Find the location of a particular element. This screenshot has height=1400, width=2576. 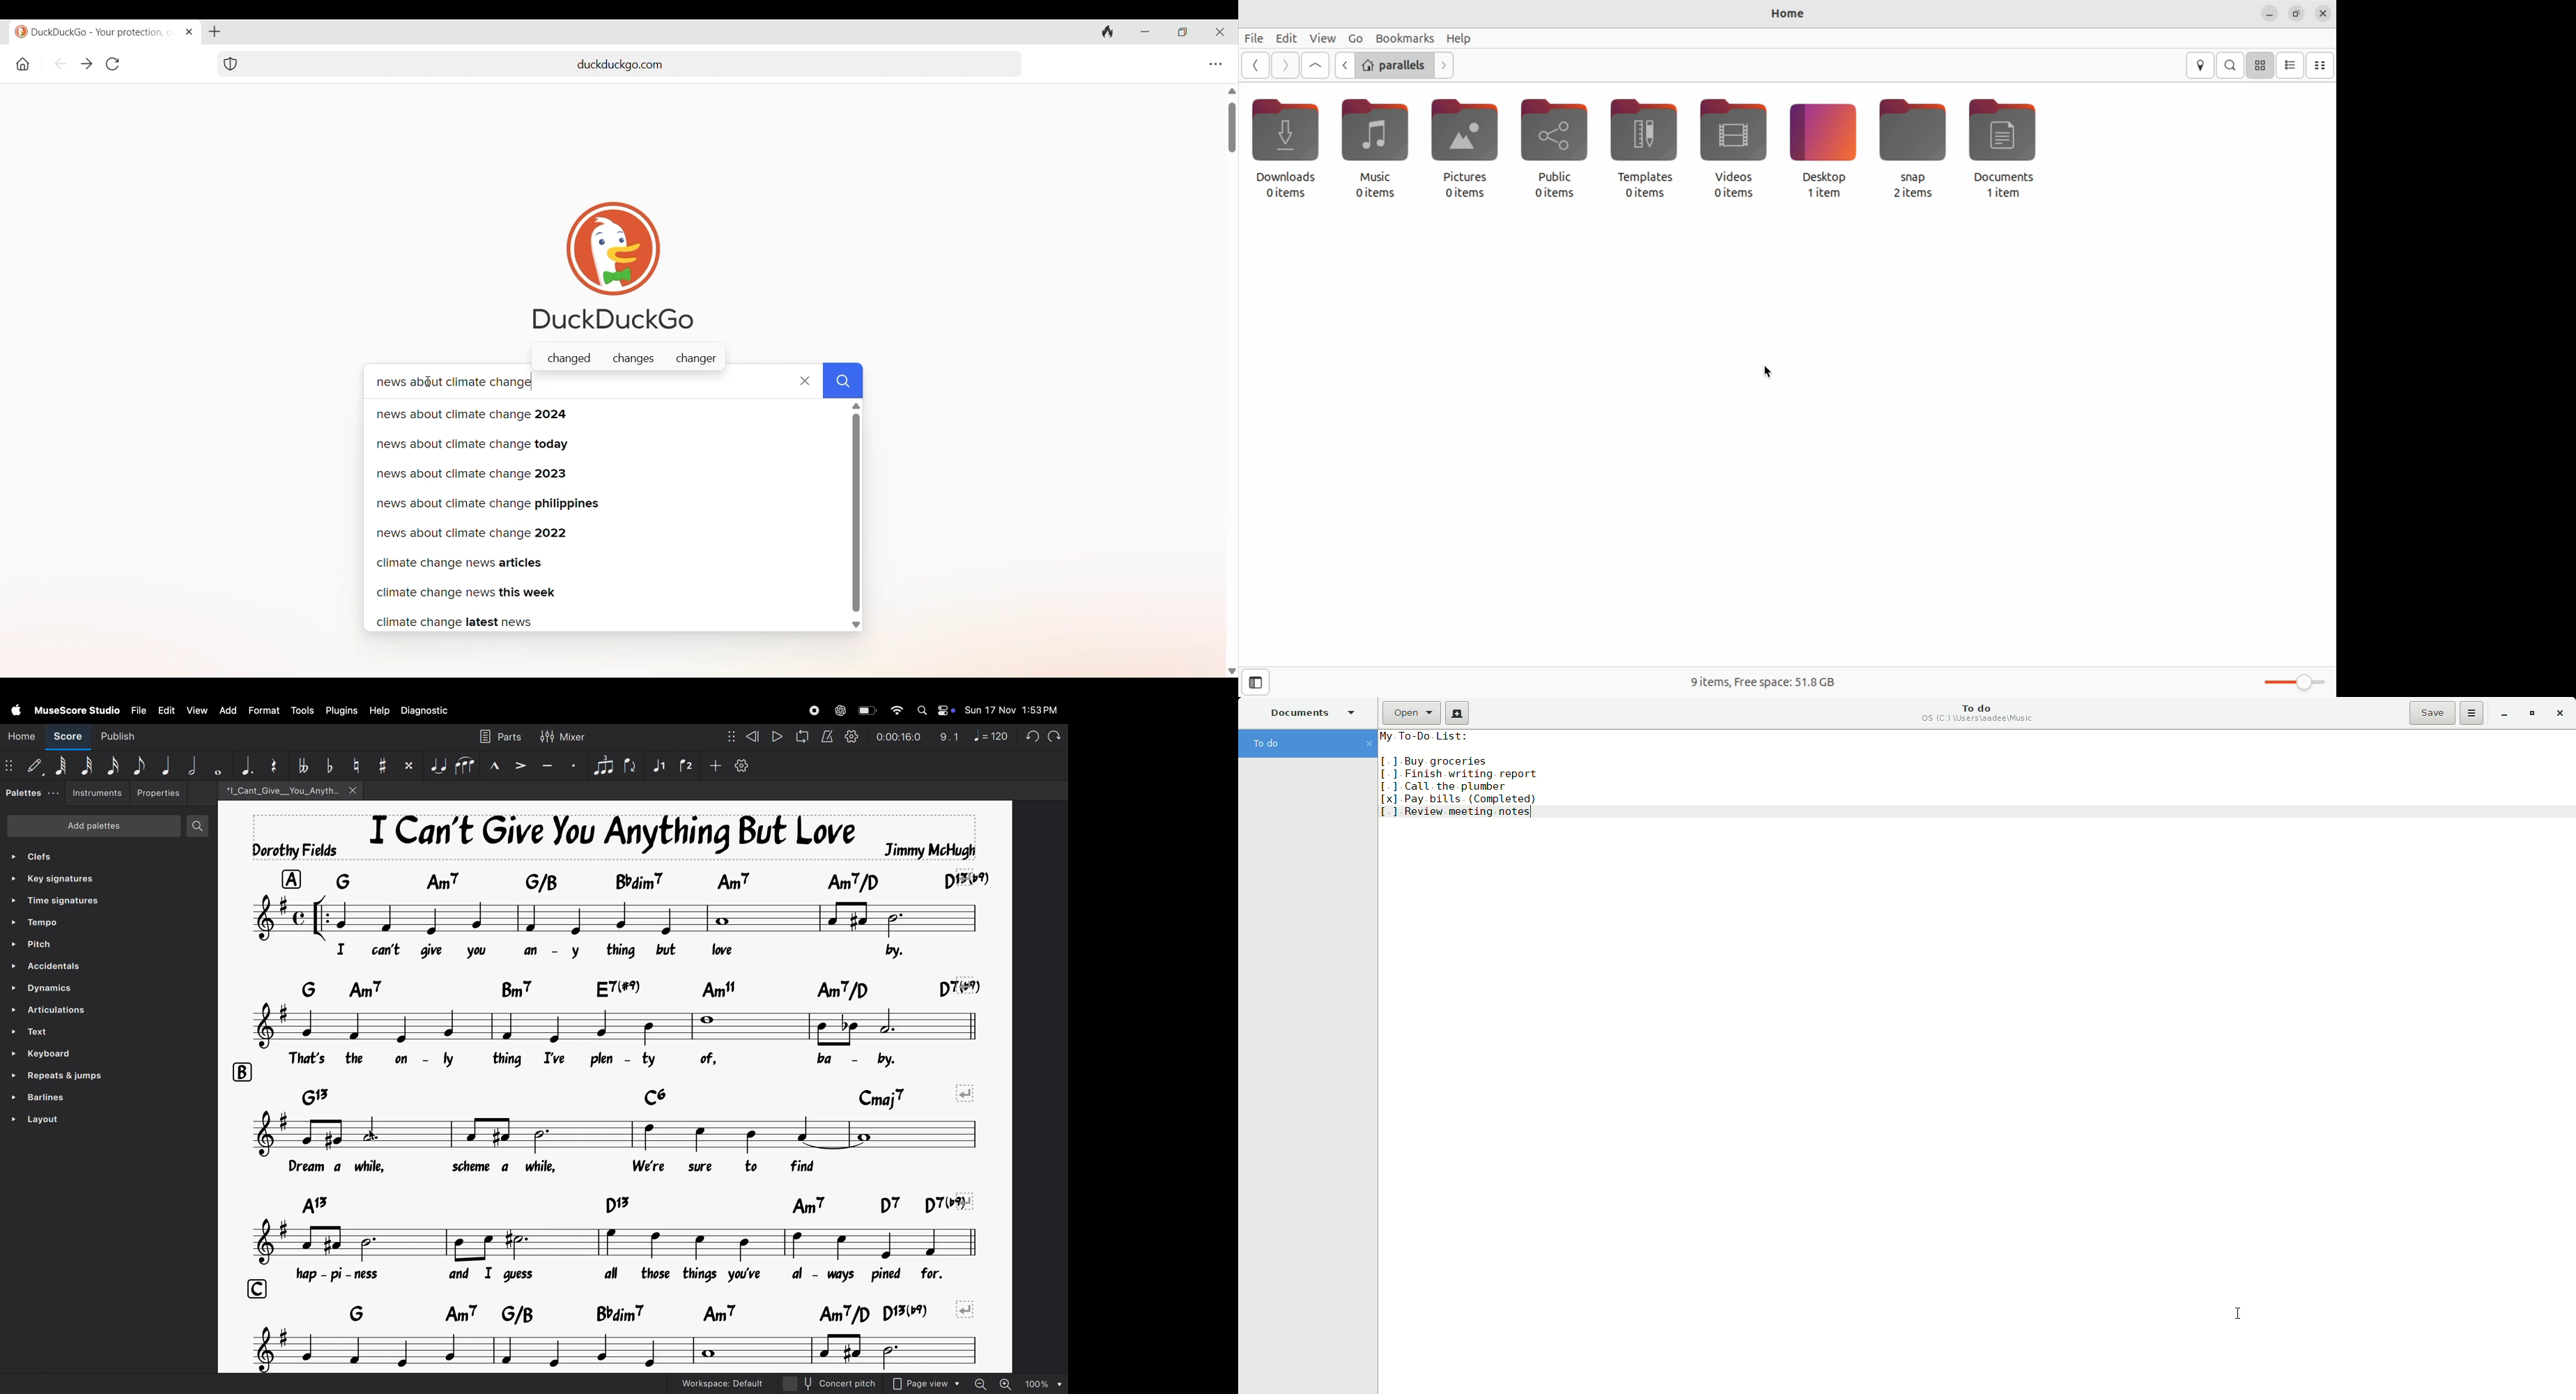

Clear history is located at coordinates (1108, 32).